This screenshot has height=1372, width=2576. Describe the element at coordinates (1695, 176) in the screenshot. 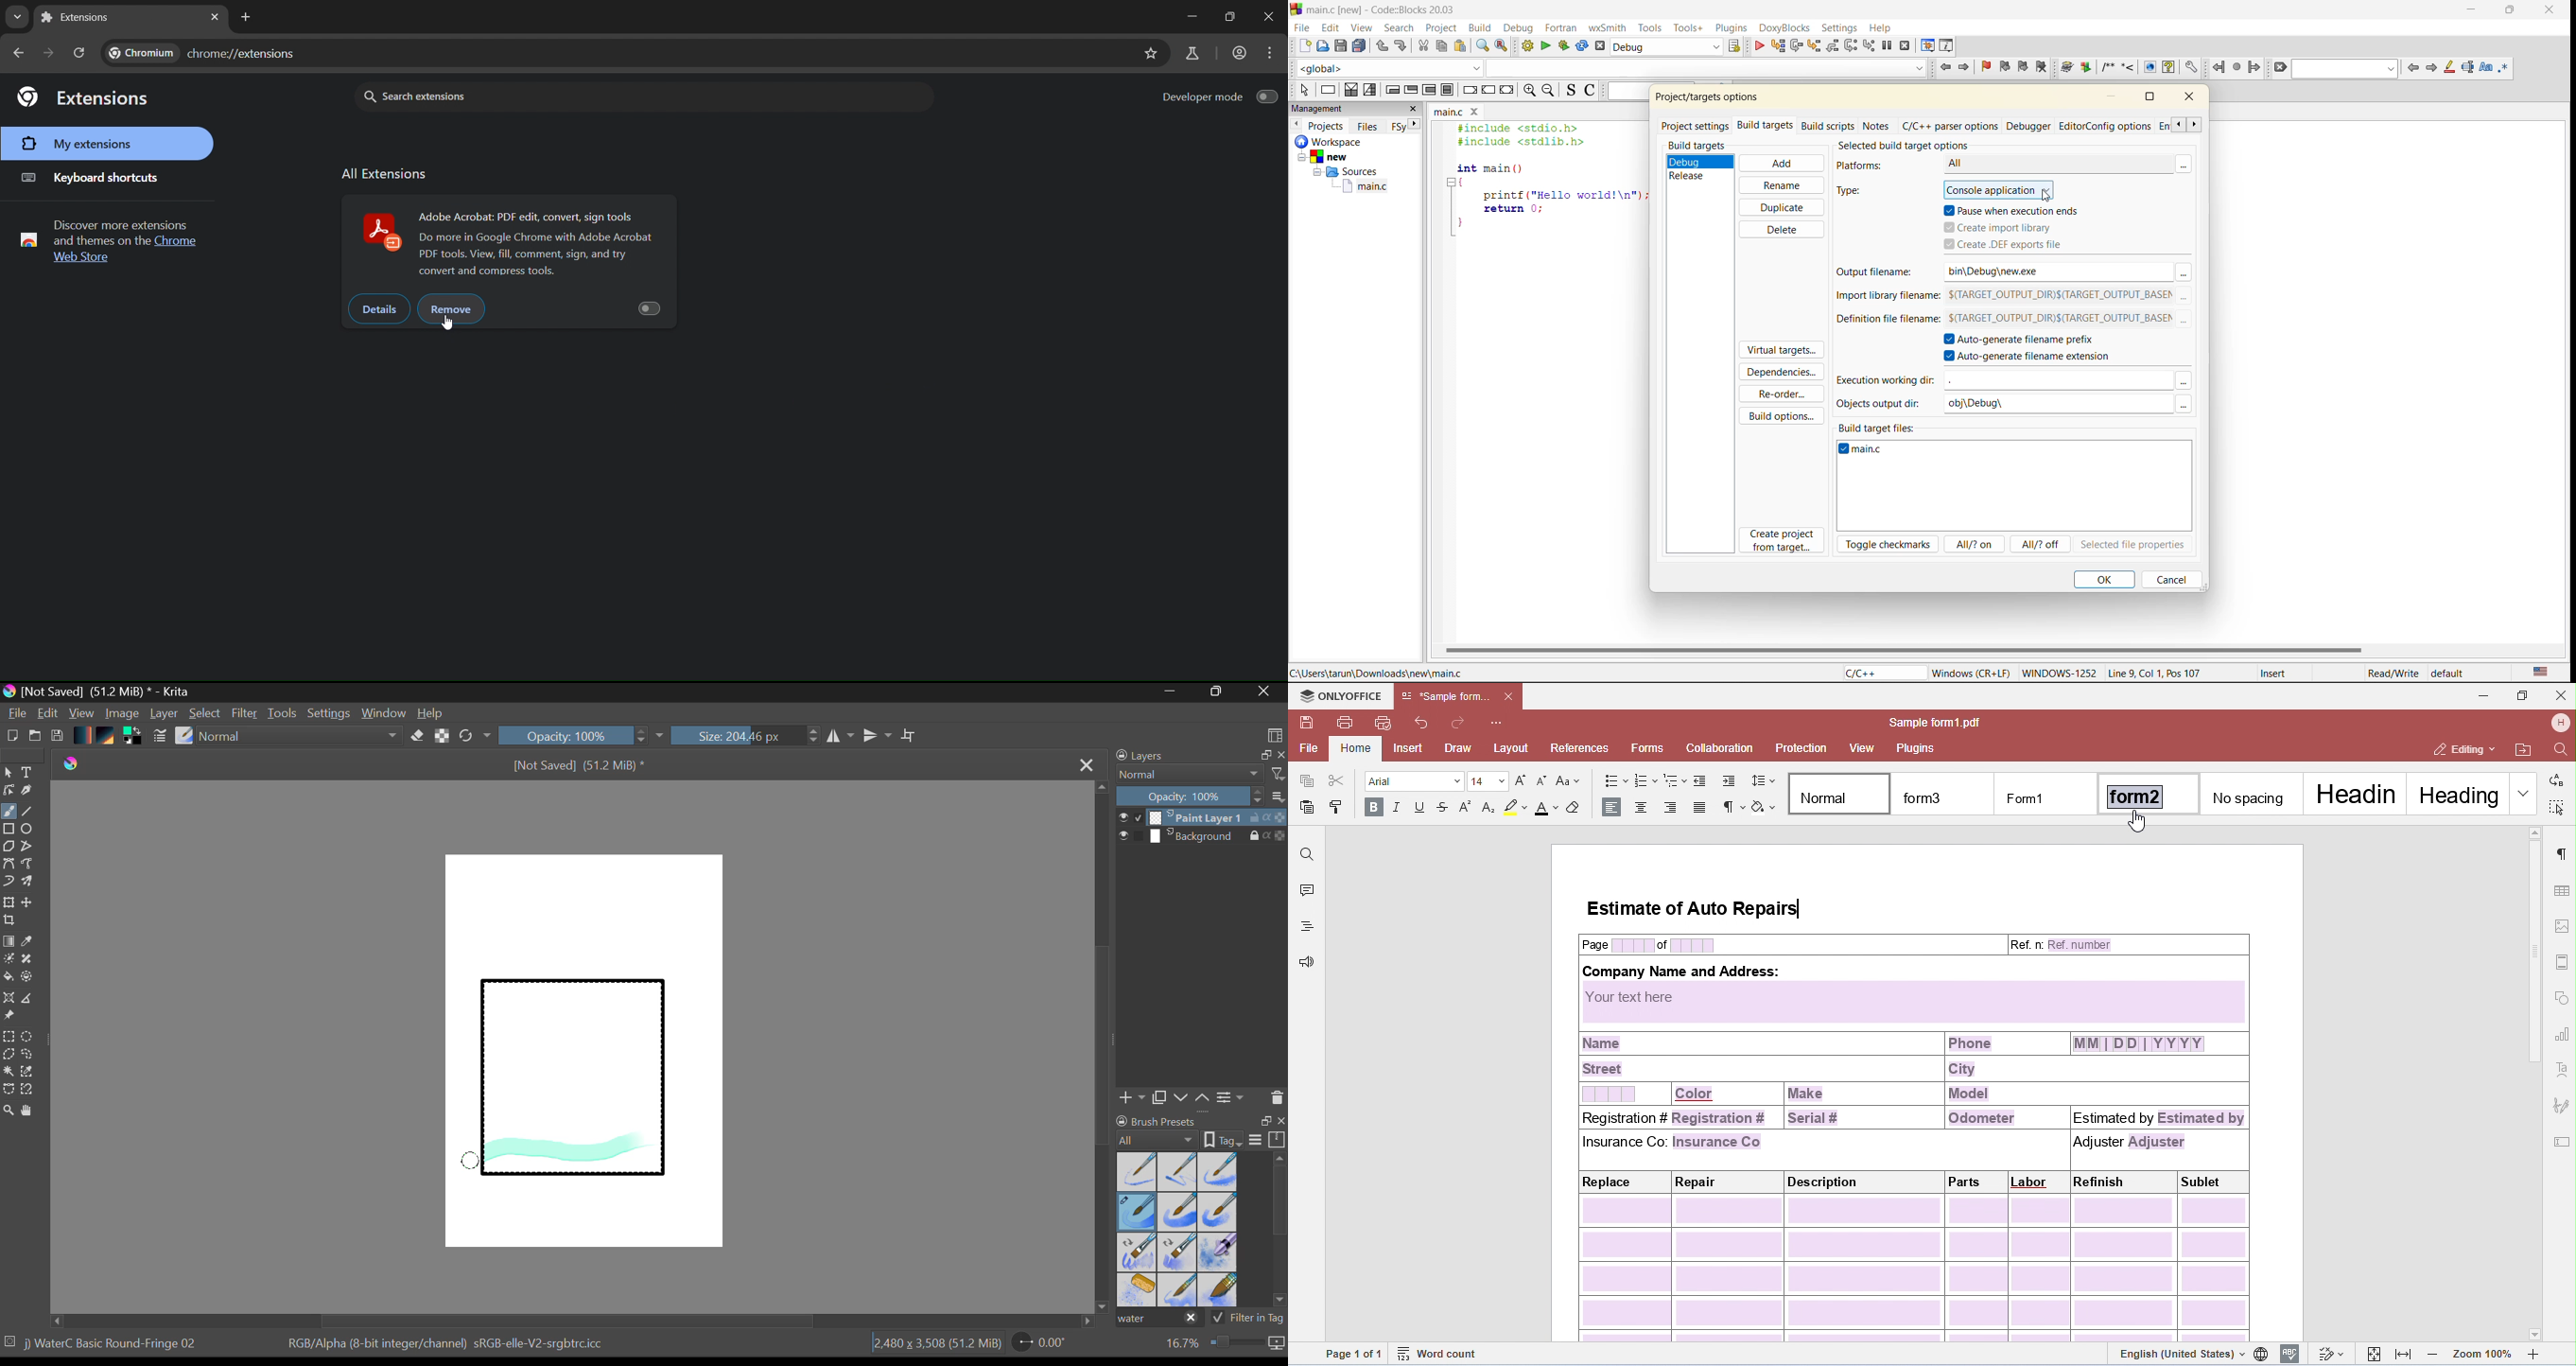

I see `release` at that location.